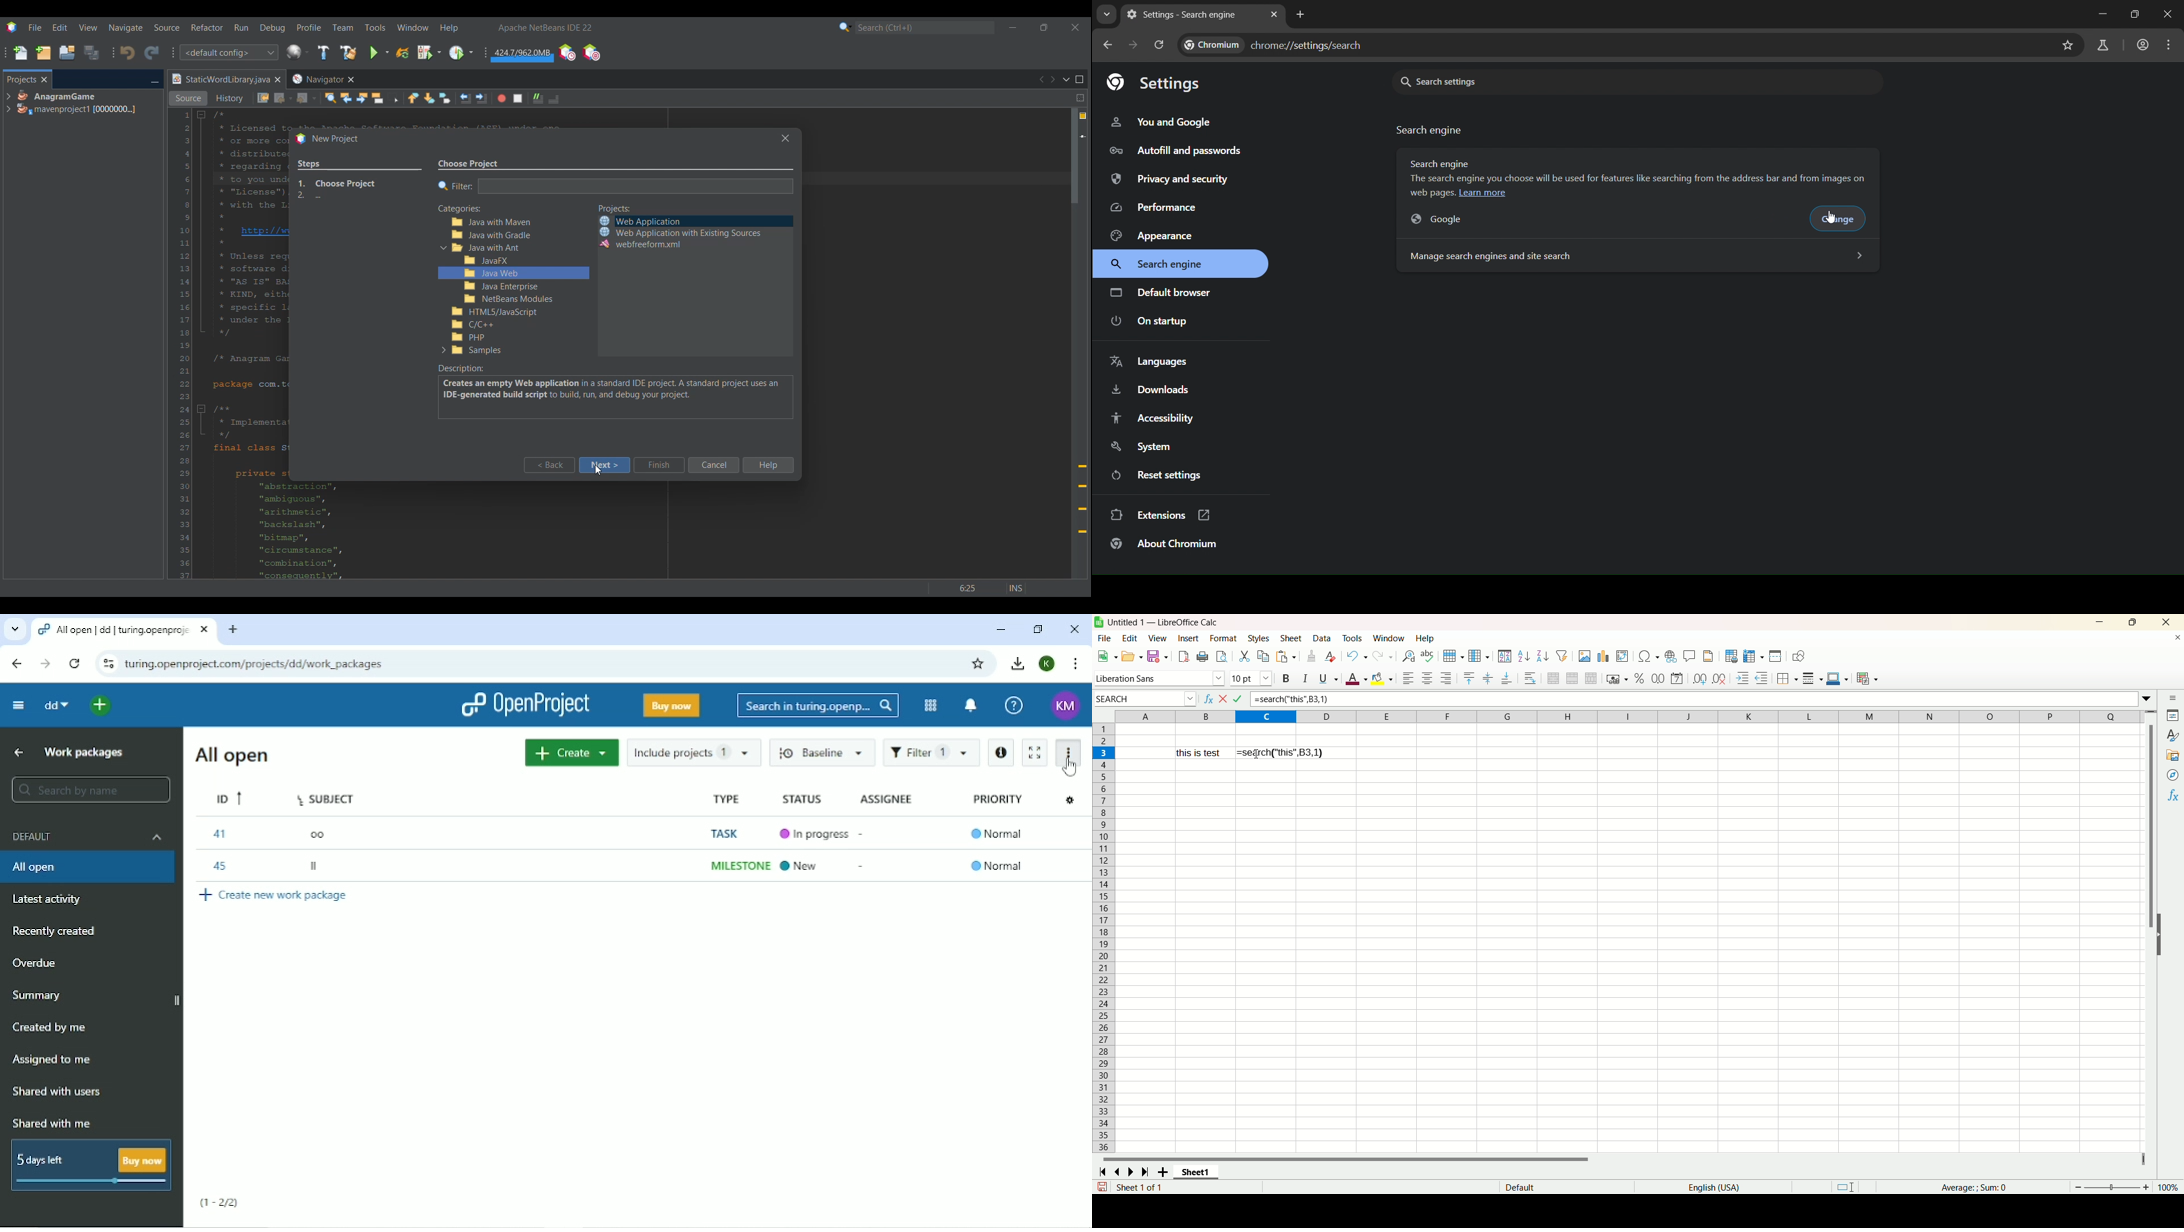 This screenshot has height=1232, width=2184. I want to click on Find previous occurrences, so click(346, 98).